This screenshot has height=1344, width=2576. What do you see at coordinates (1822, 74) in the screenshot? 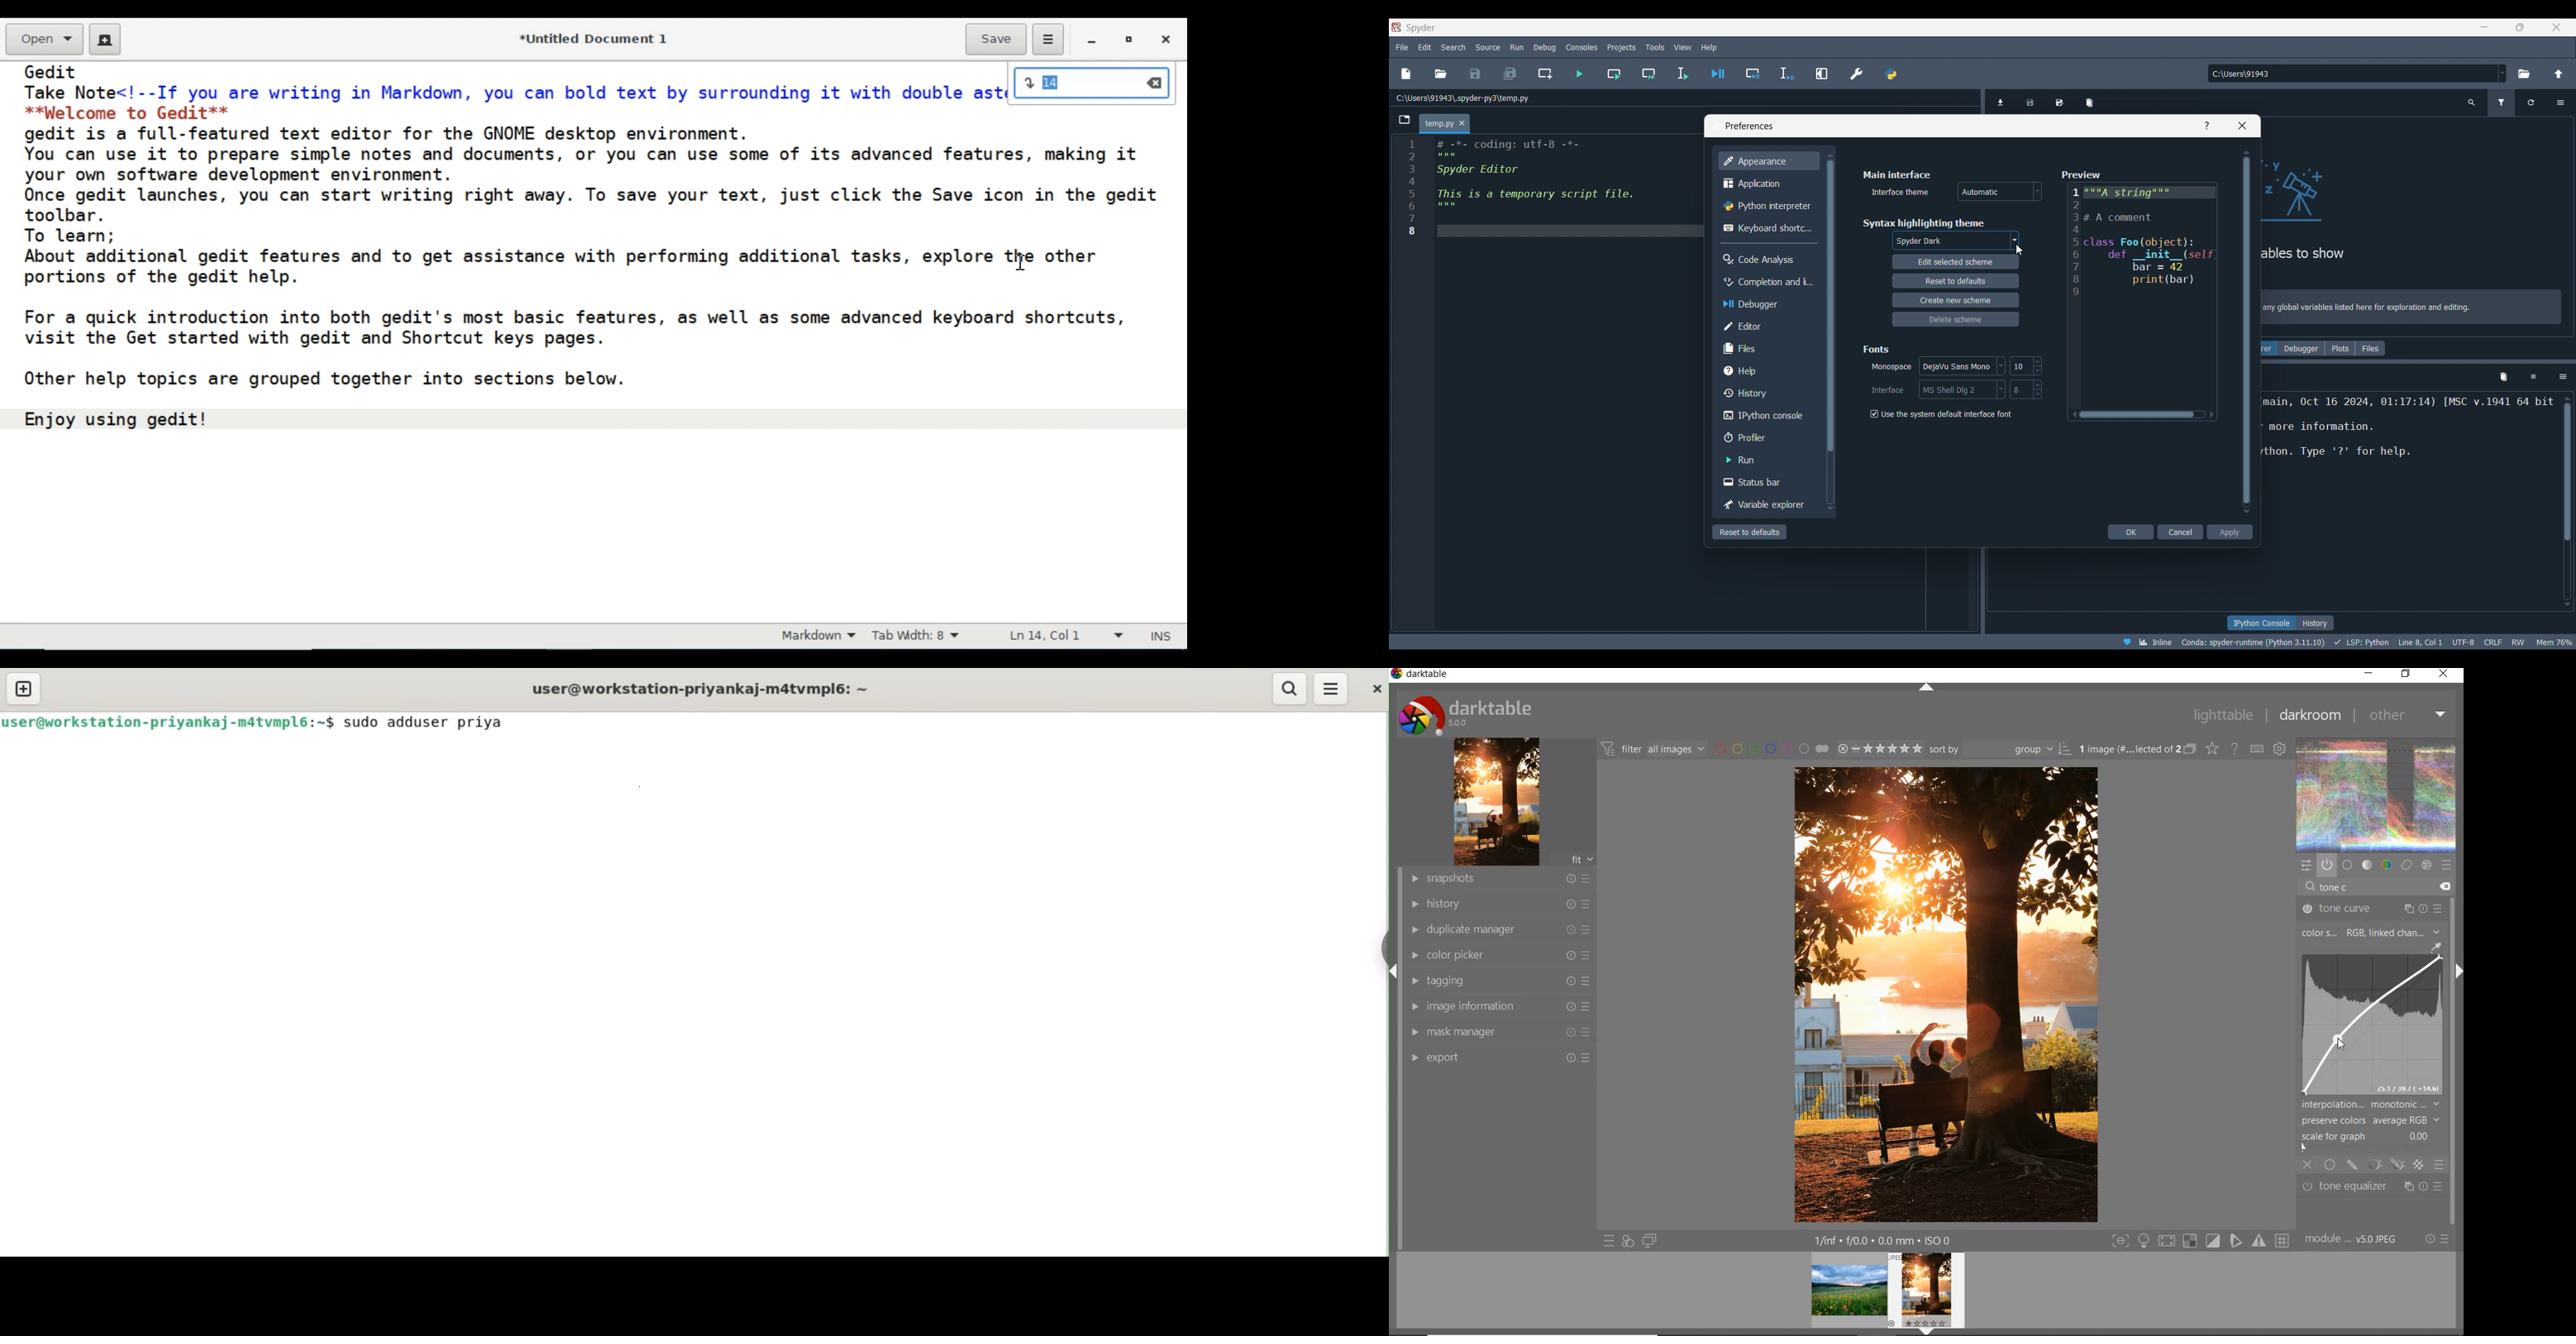
I see `Maximize current pane` at bounding box center [1822, 74].